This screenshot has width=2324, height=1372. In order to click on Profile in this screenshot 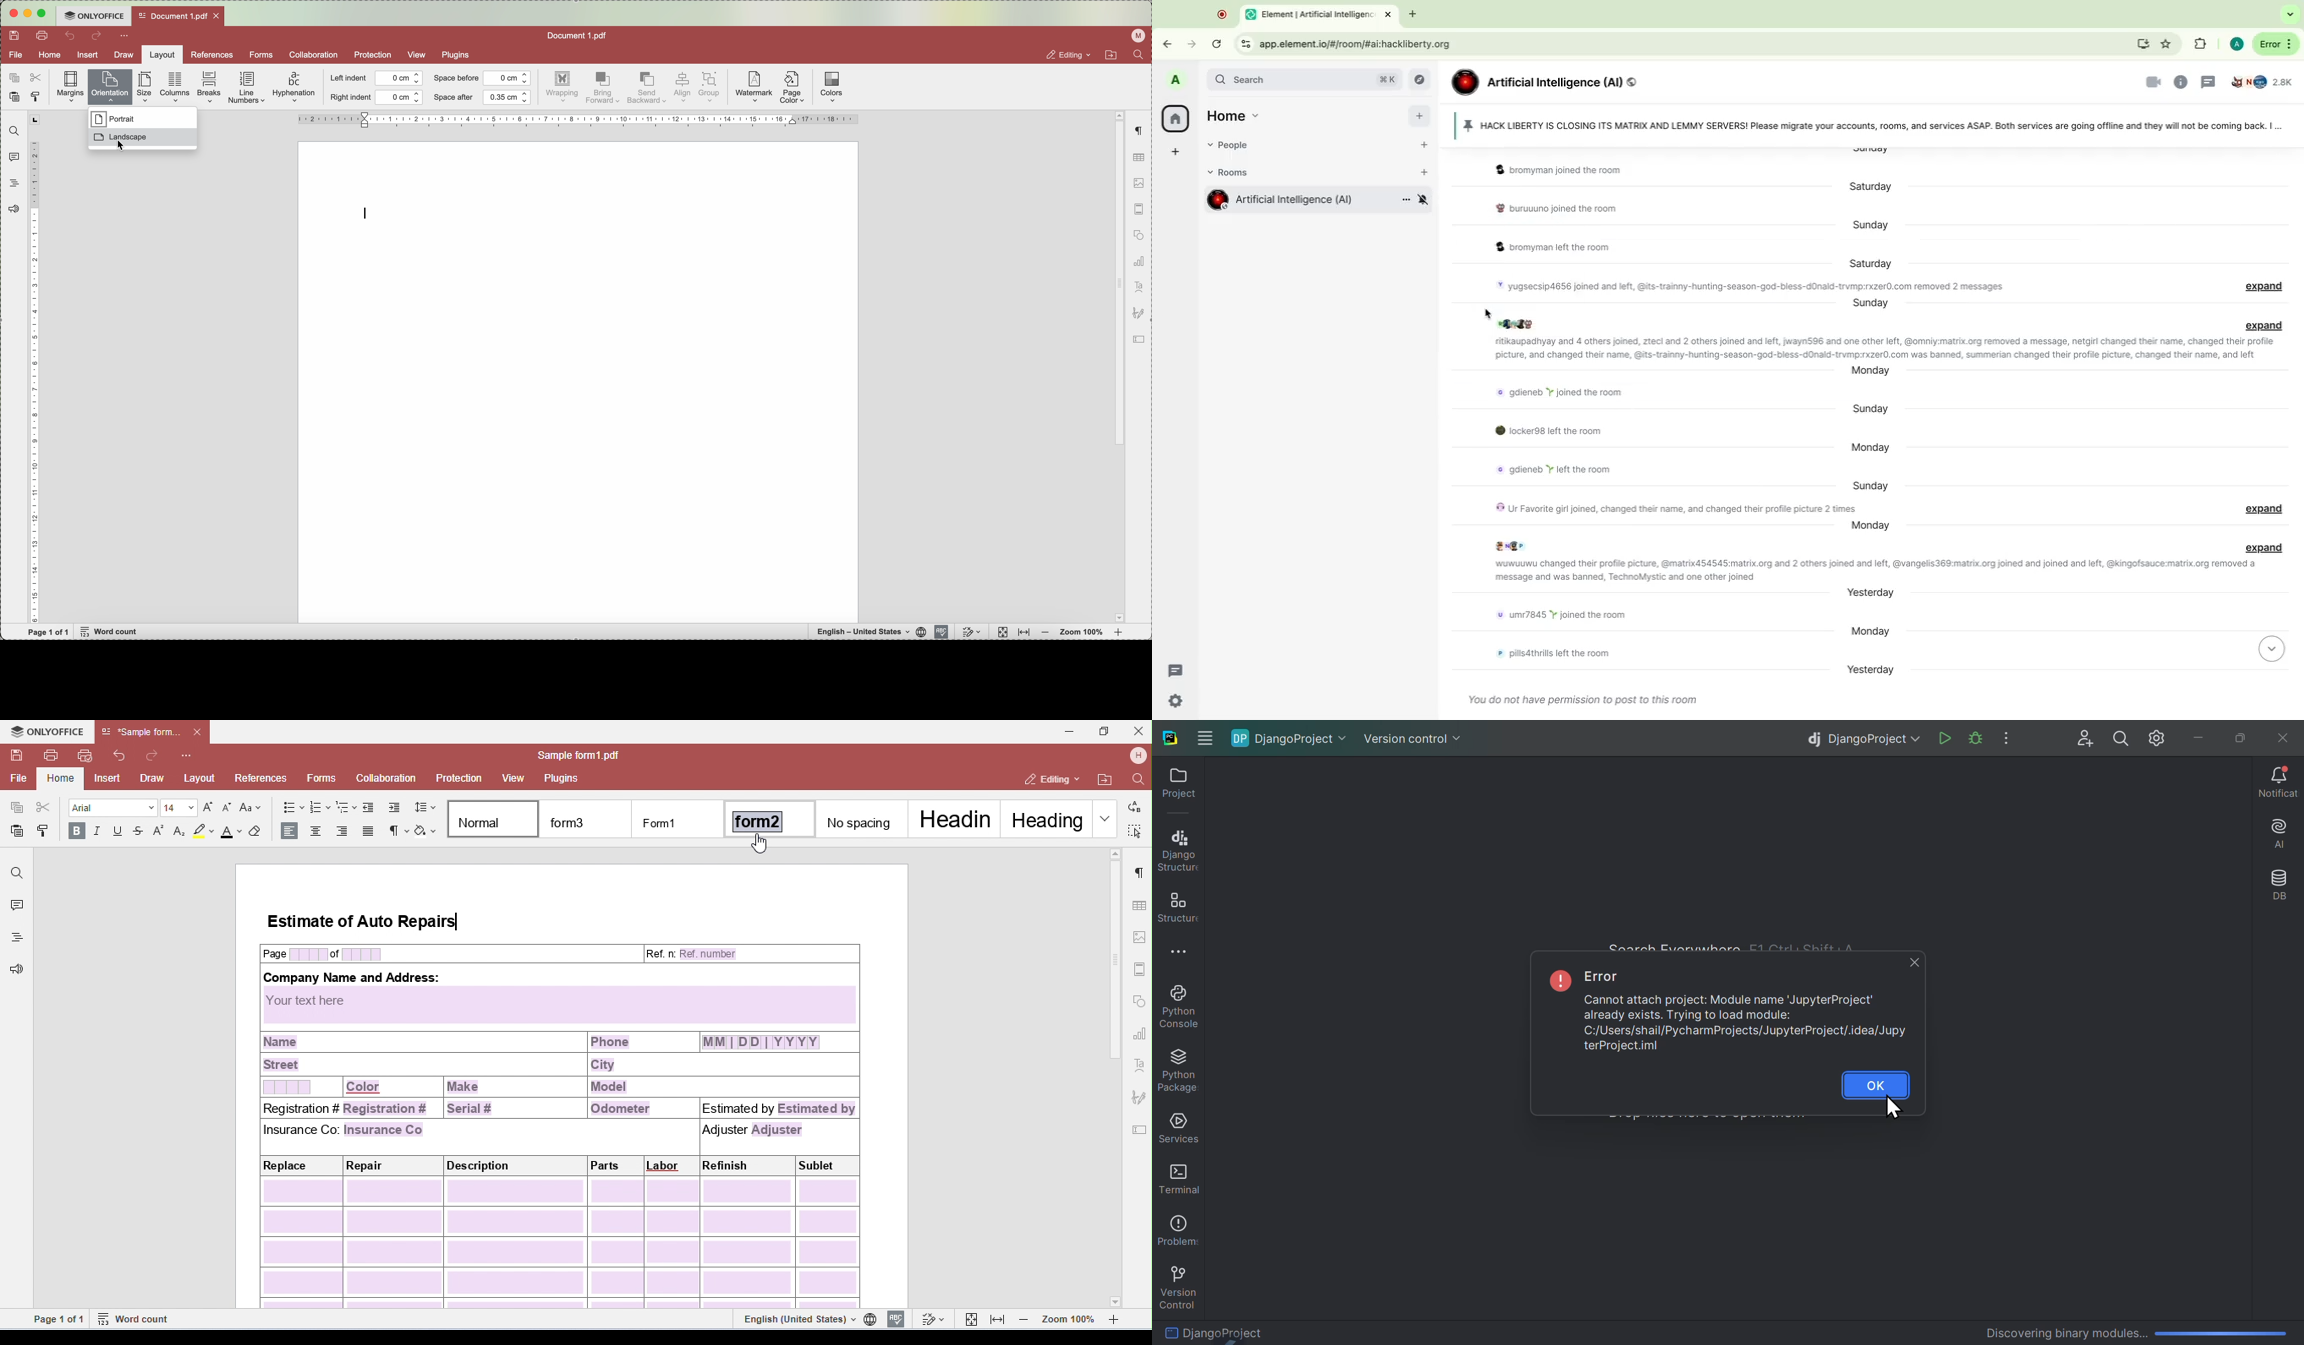, I will do `click(1177, 82)`.